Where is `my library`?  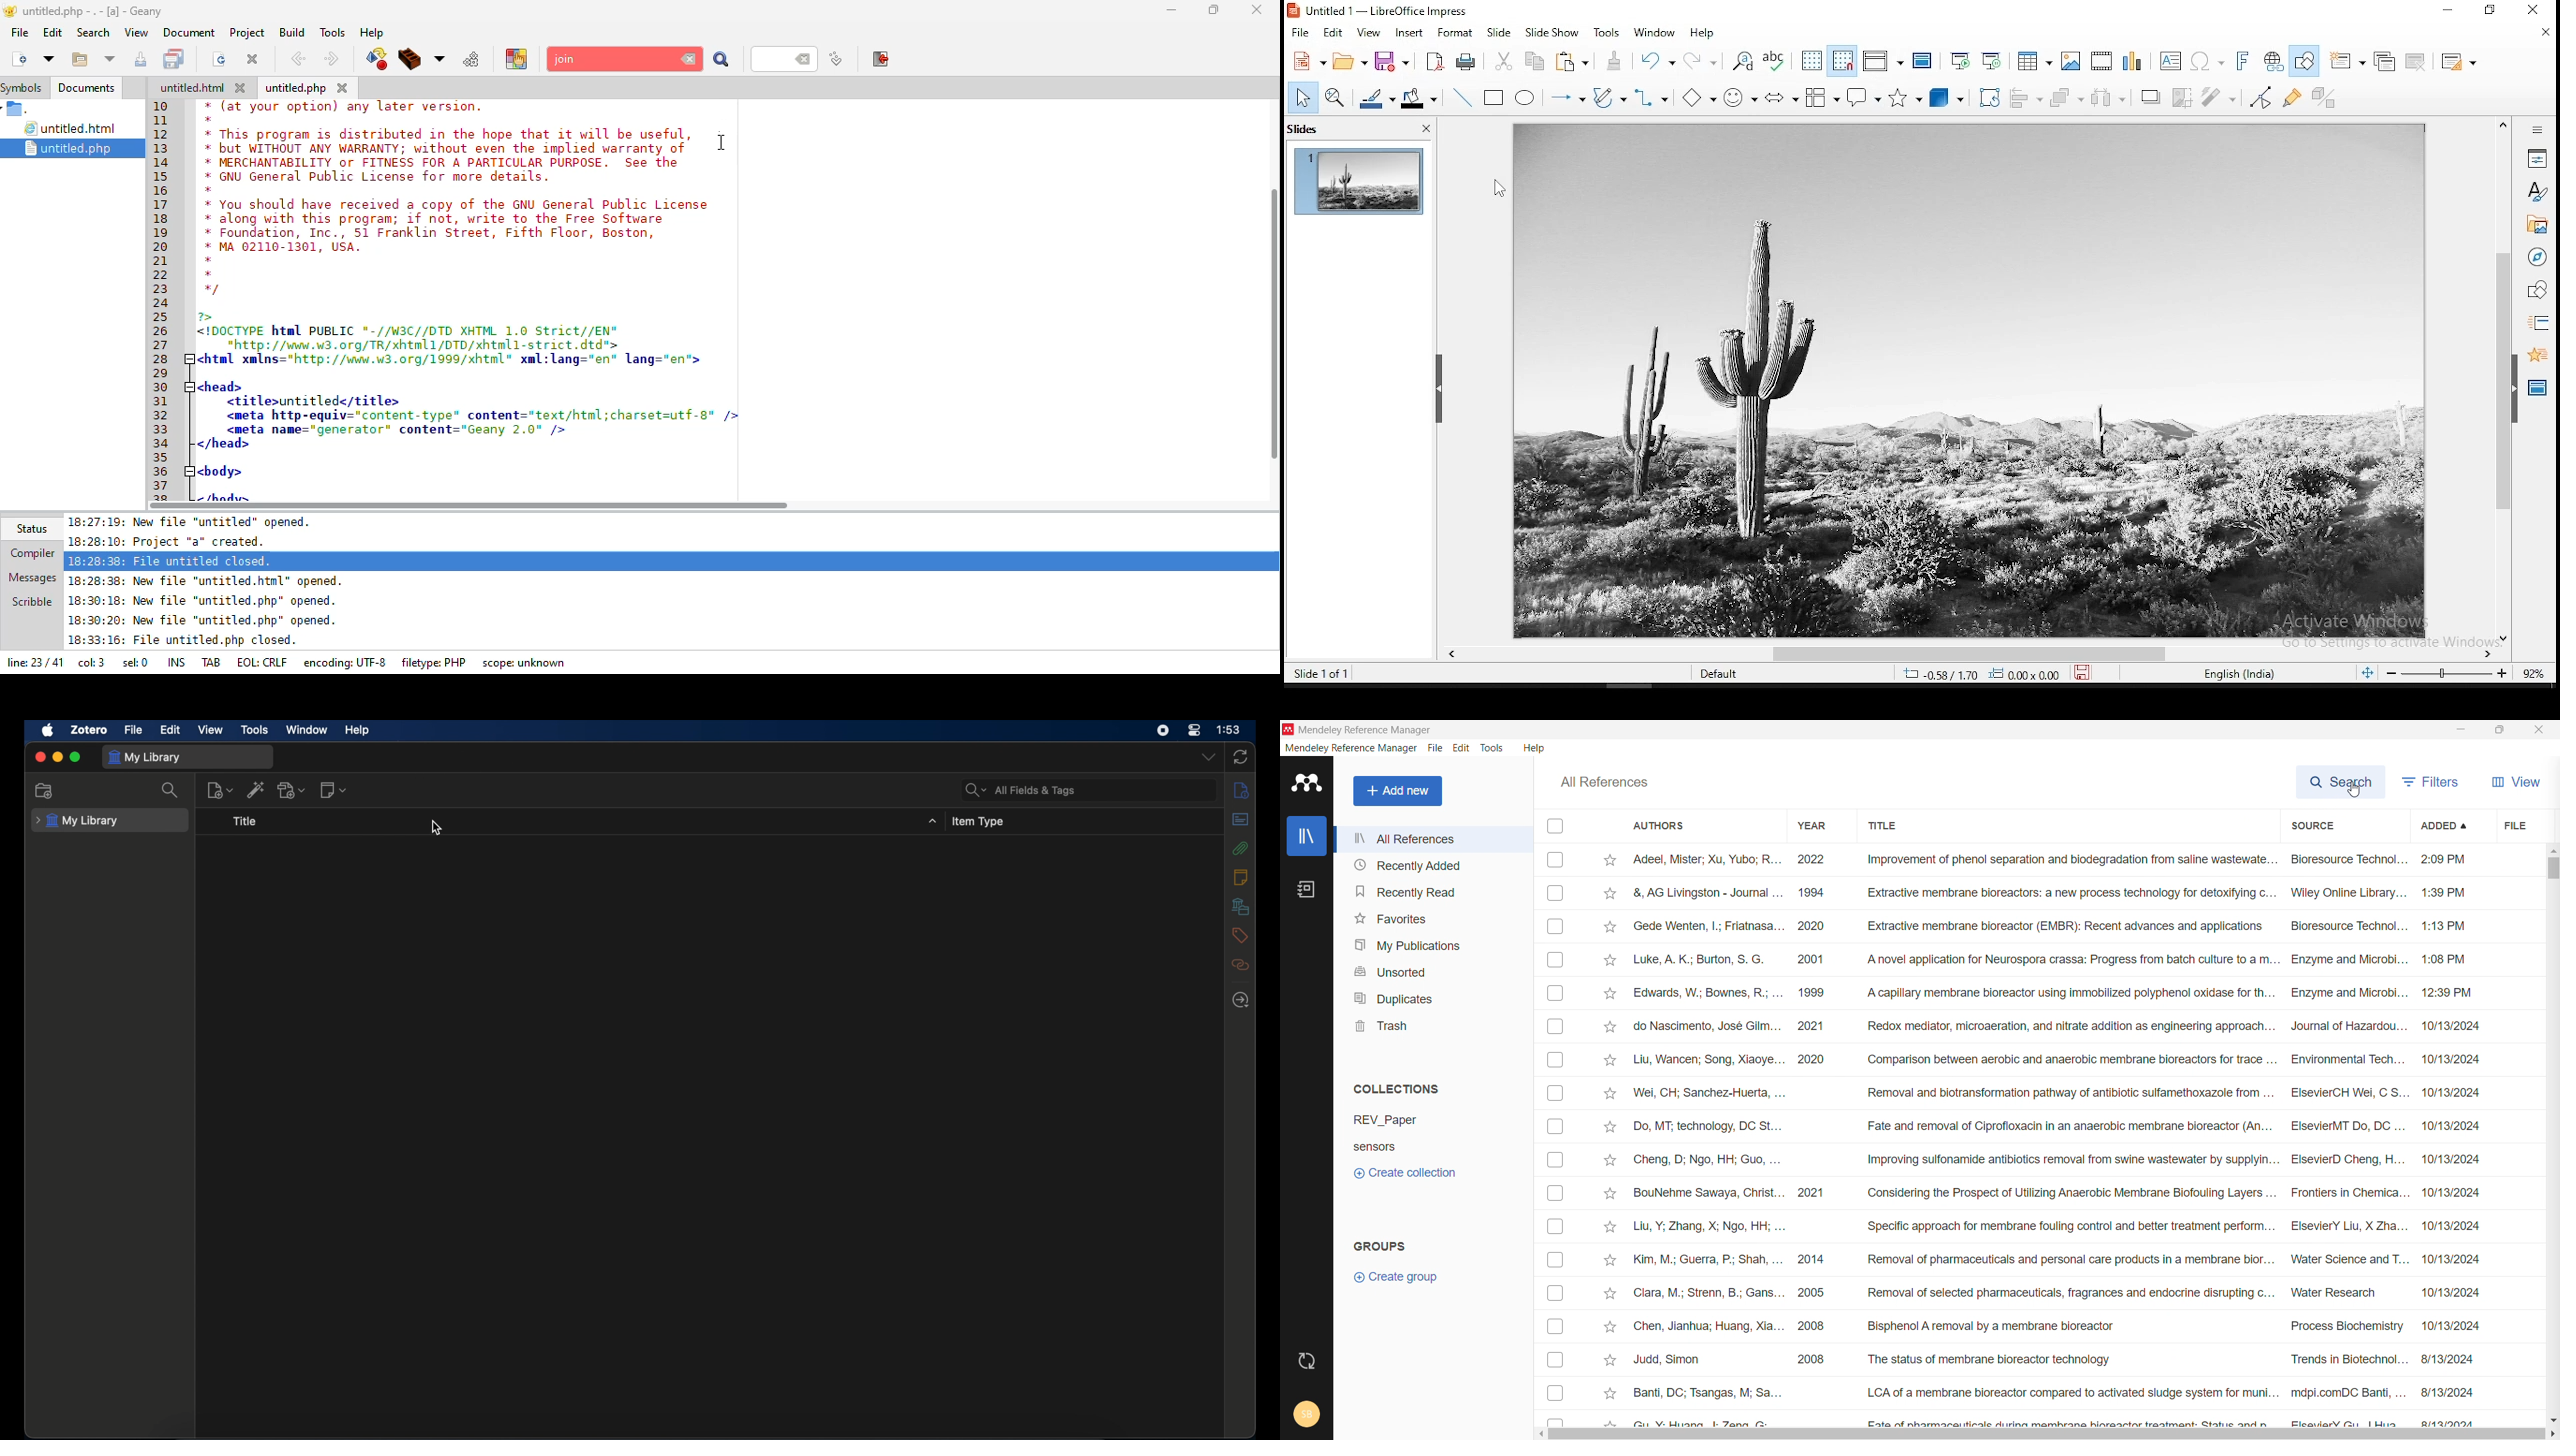
my library is located at coordinates (144, 758).